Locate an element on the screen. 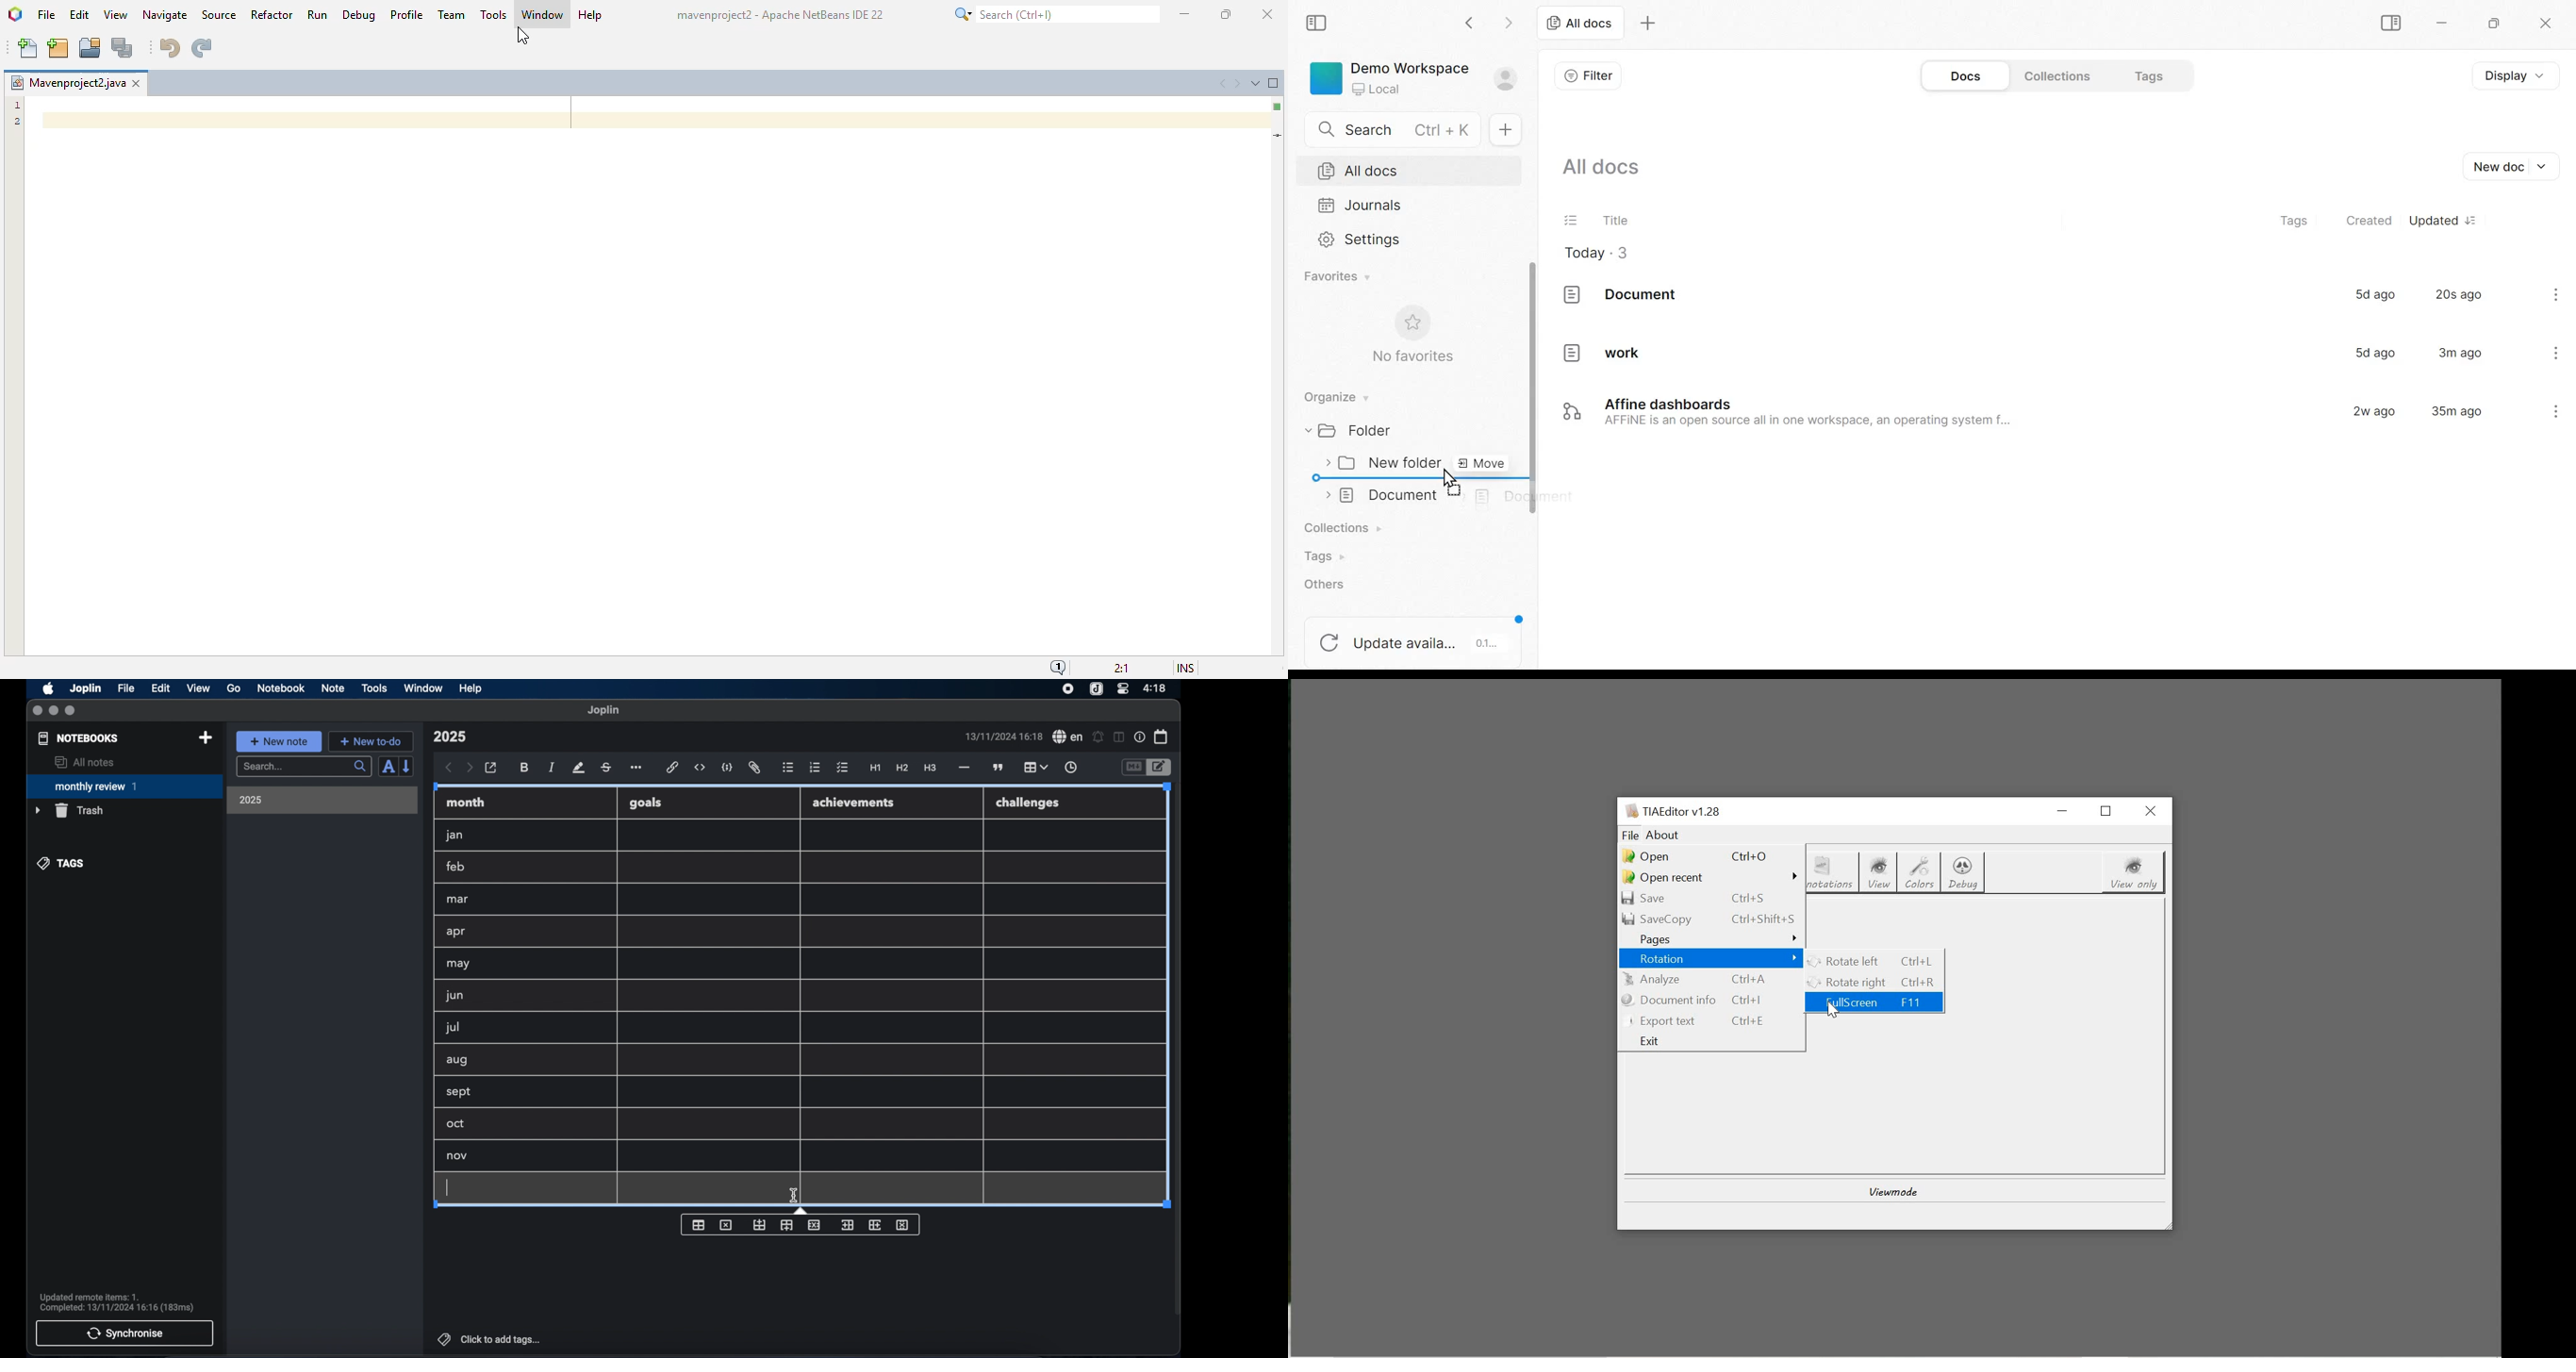 The height and width of the screenshot is (1372, 2576). month is located at coordinates (466, 802).